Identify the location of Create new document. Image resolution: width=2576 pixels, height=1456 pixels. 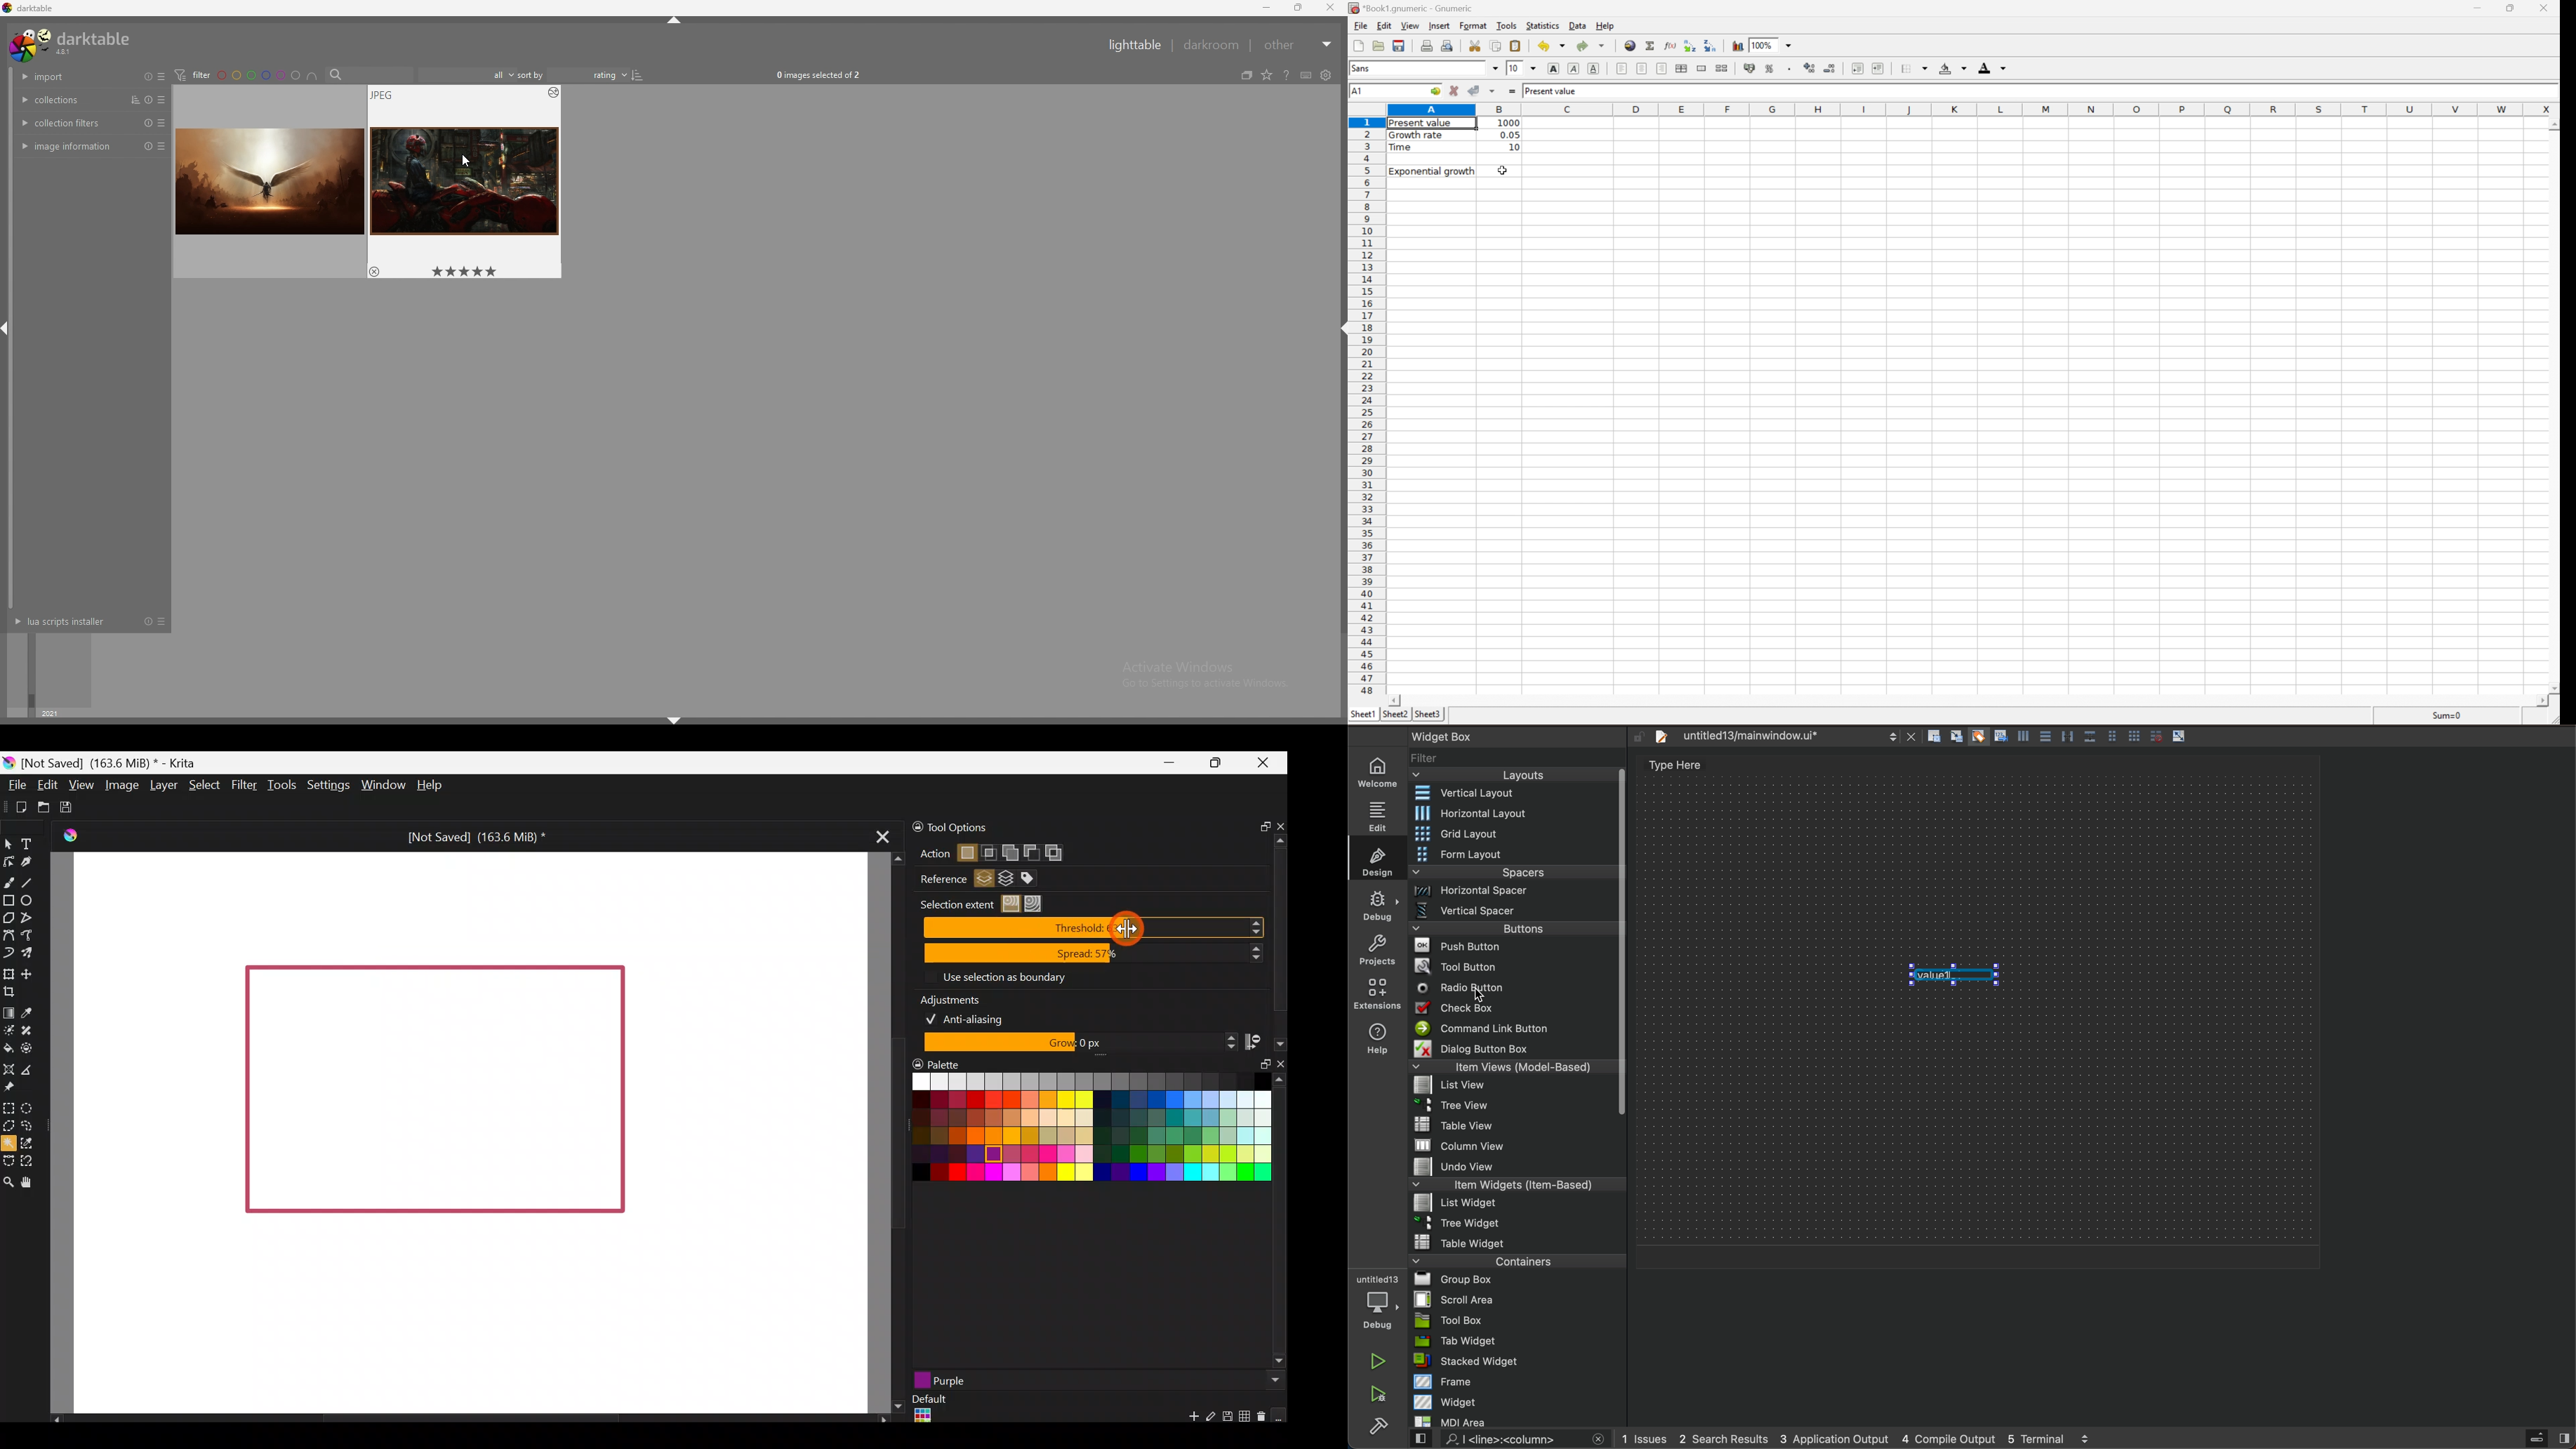
(16, 806).